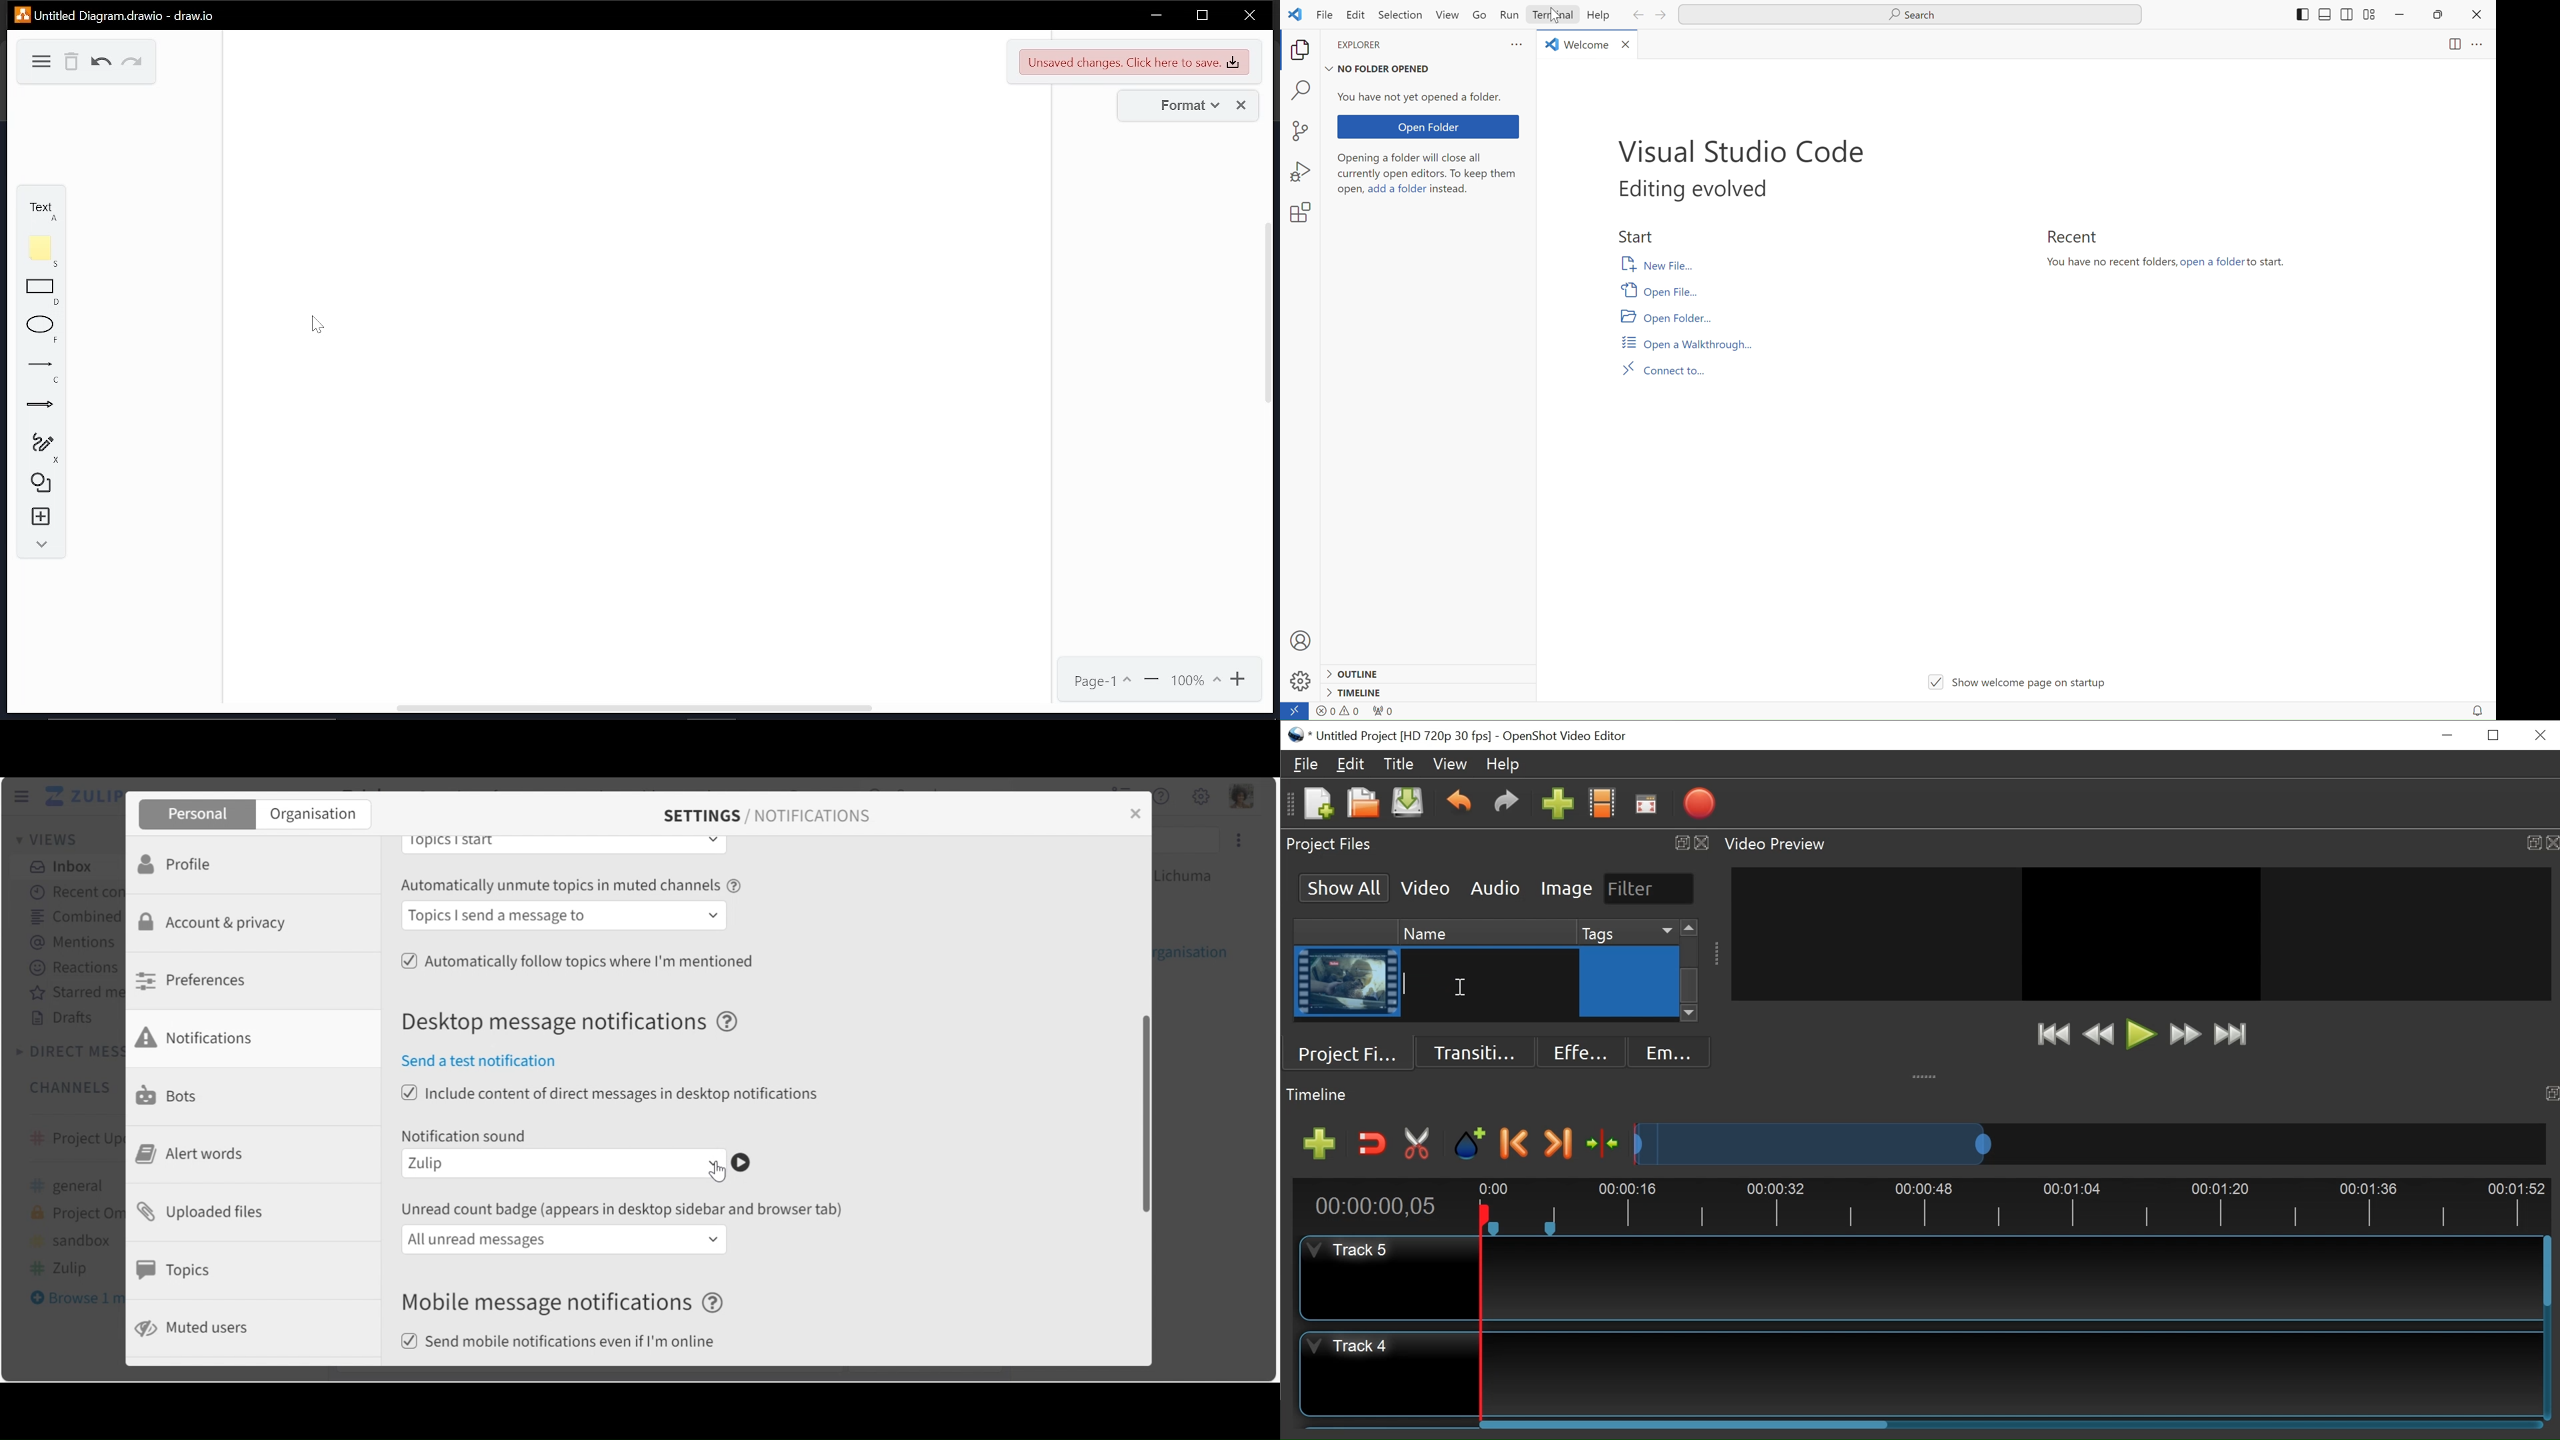 Image resolution: width=2576 pixels, height=1456 pixels. What do you see at coordinates (1351, 766) in the screenshot?
I see `Edit` at bounding box center [1351, 766].